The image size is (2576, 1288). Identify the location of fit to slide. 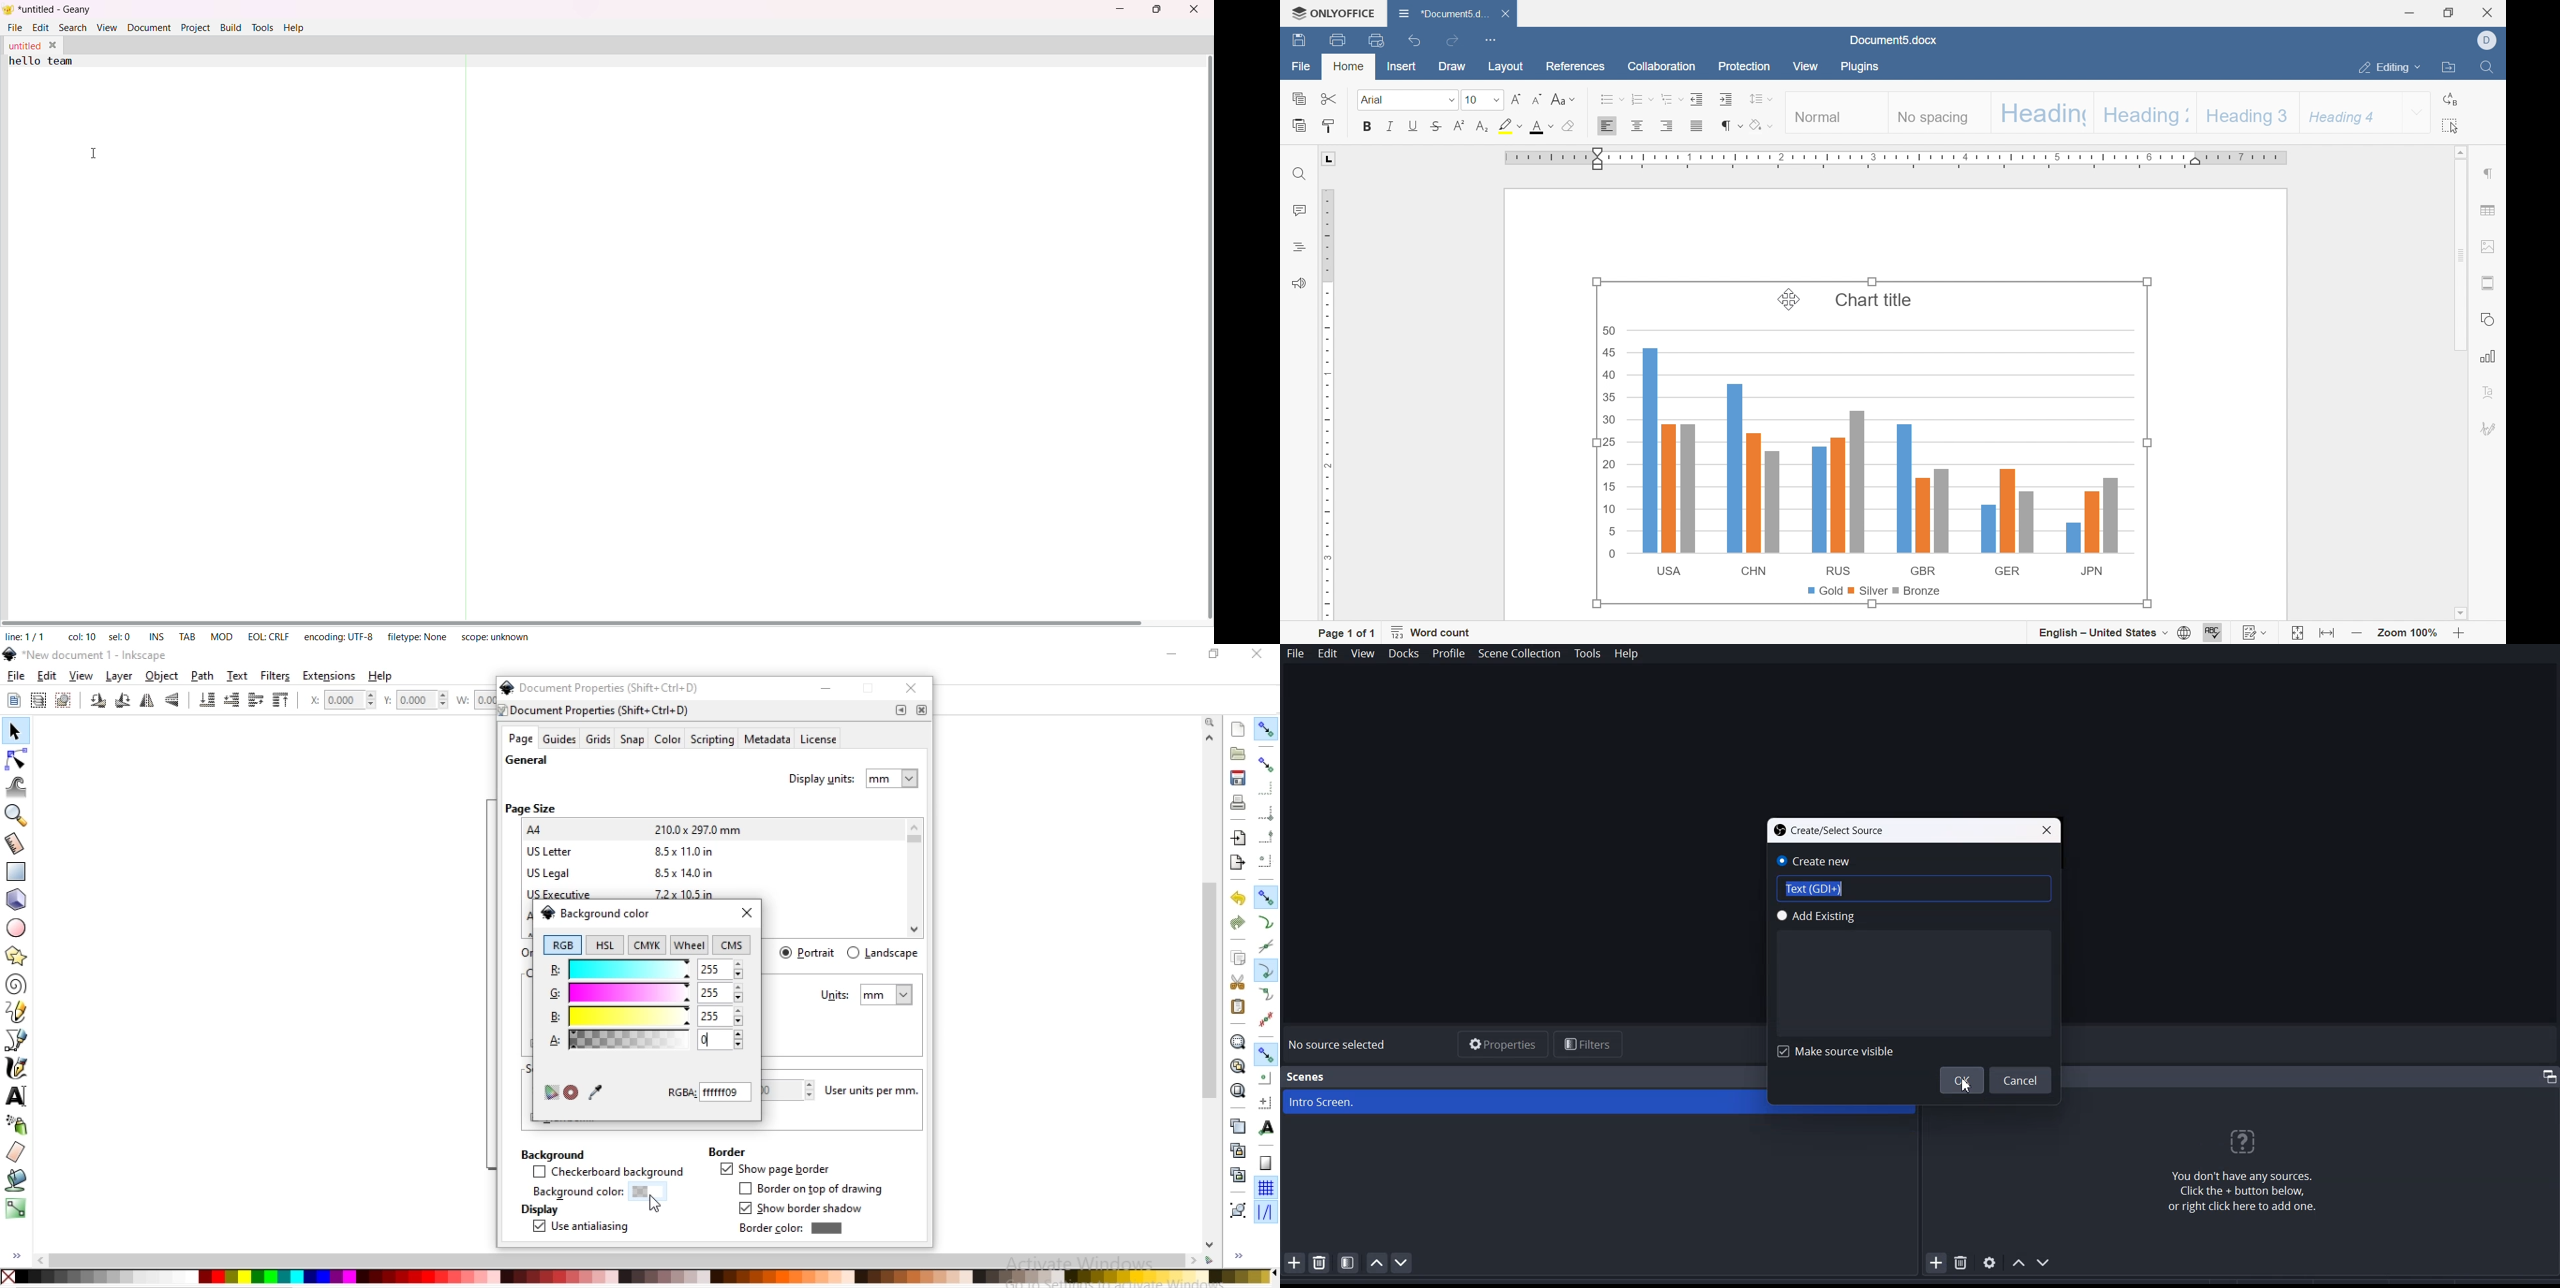
(2298, 634).